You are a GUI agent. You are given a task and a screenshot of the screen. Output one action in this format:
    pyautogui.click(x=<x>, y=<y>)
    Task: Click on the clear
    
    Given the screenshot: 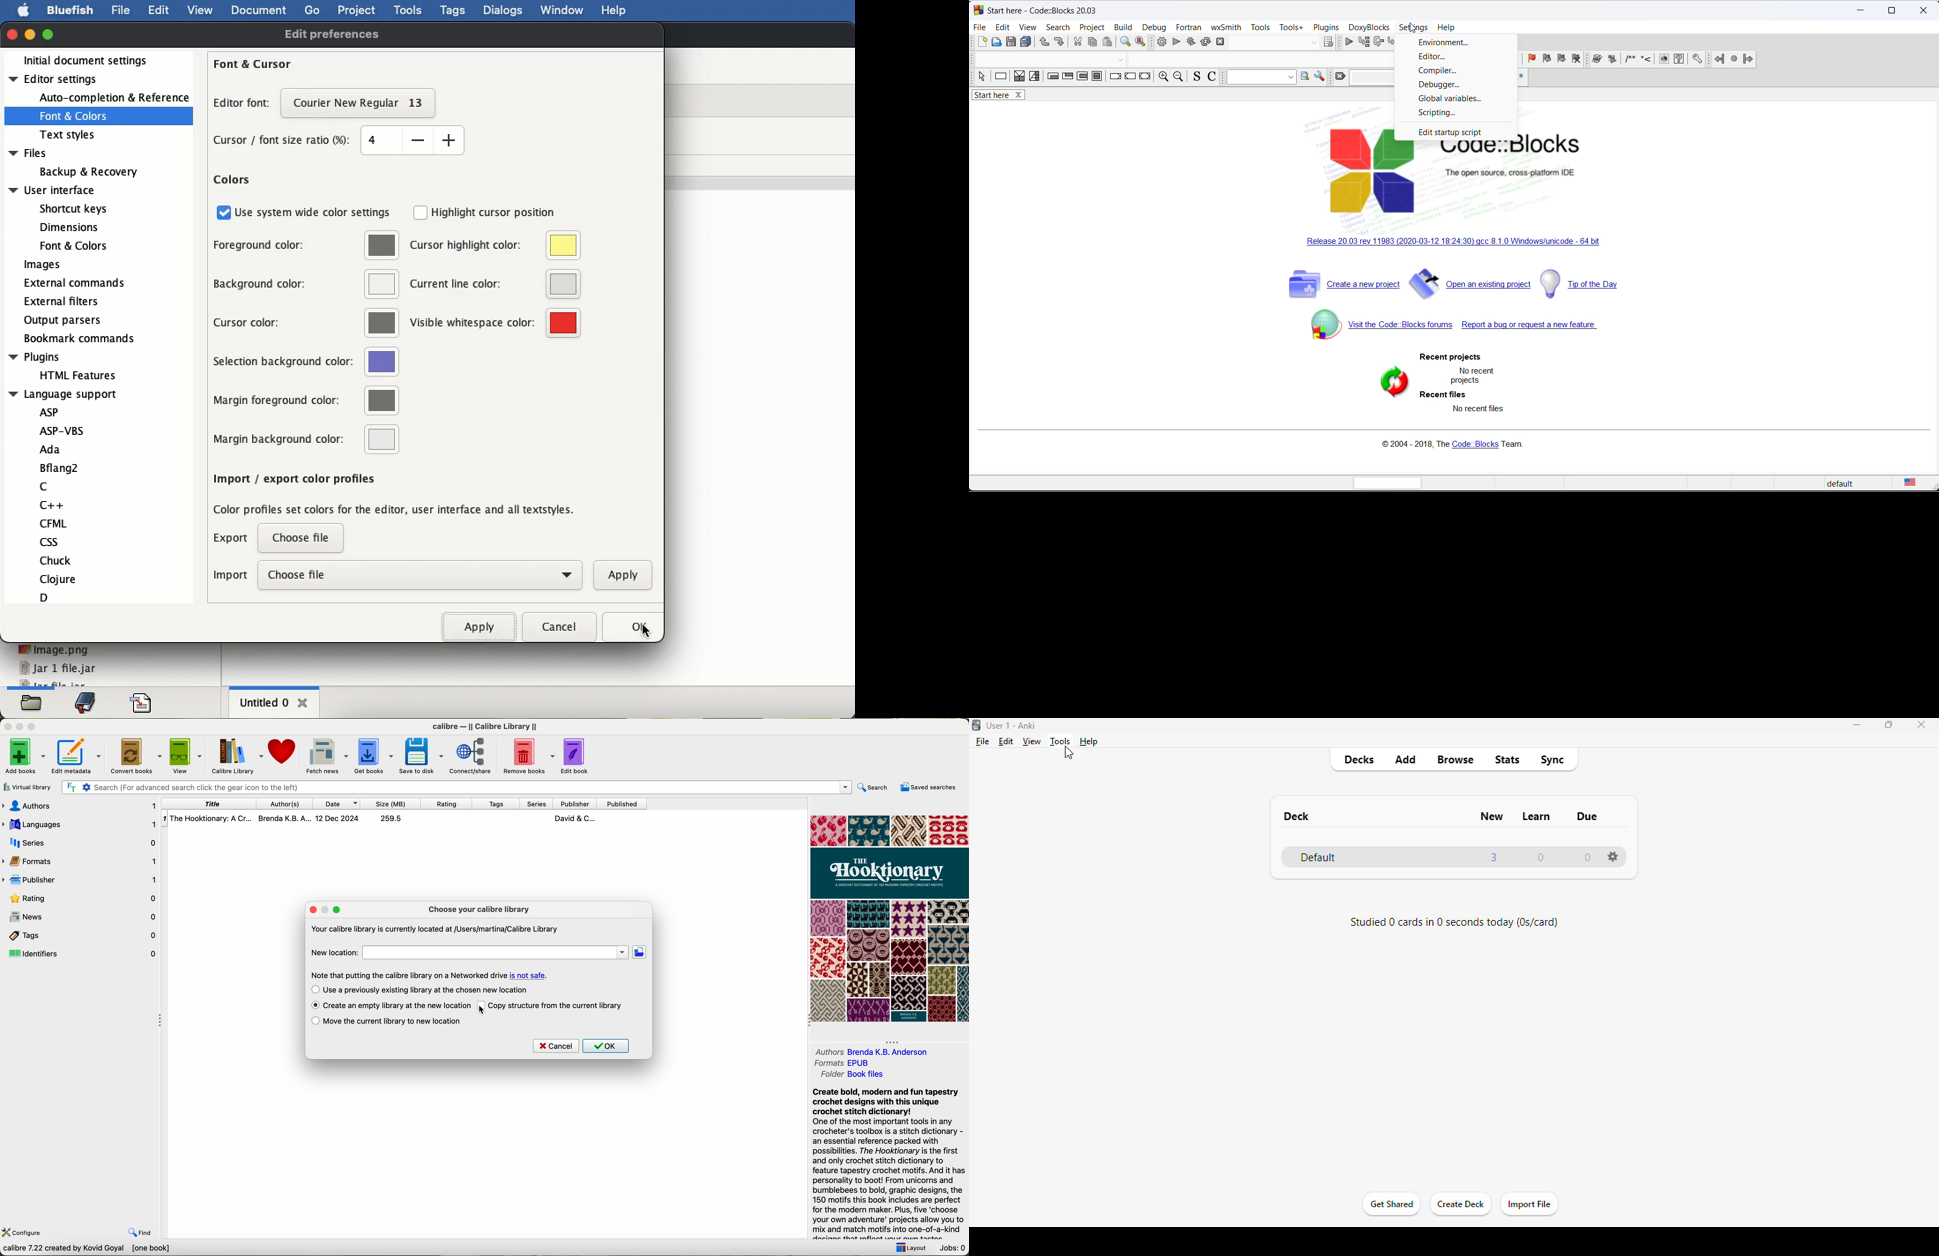 What is the action you would take?
    pyautogui.click(x=1340, y=77)
    